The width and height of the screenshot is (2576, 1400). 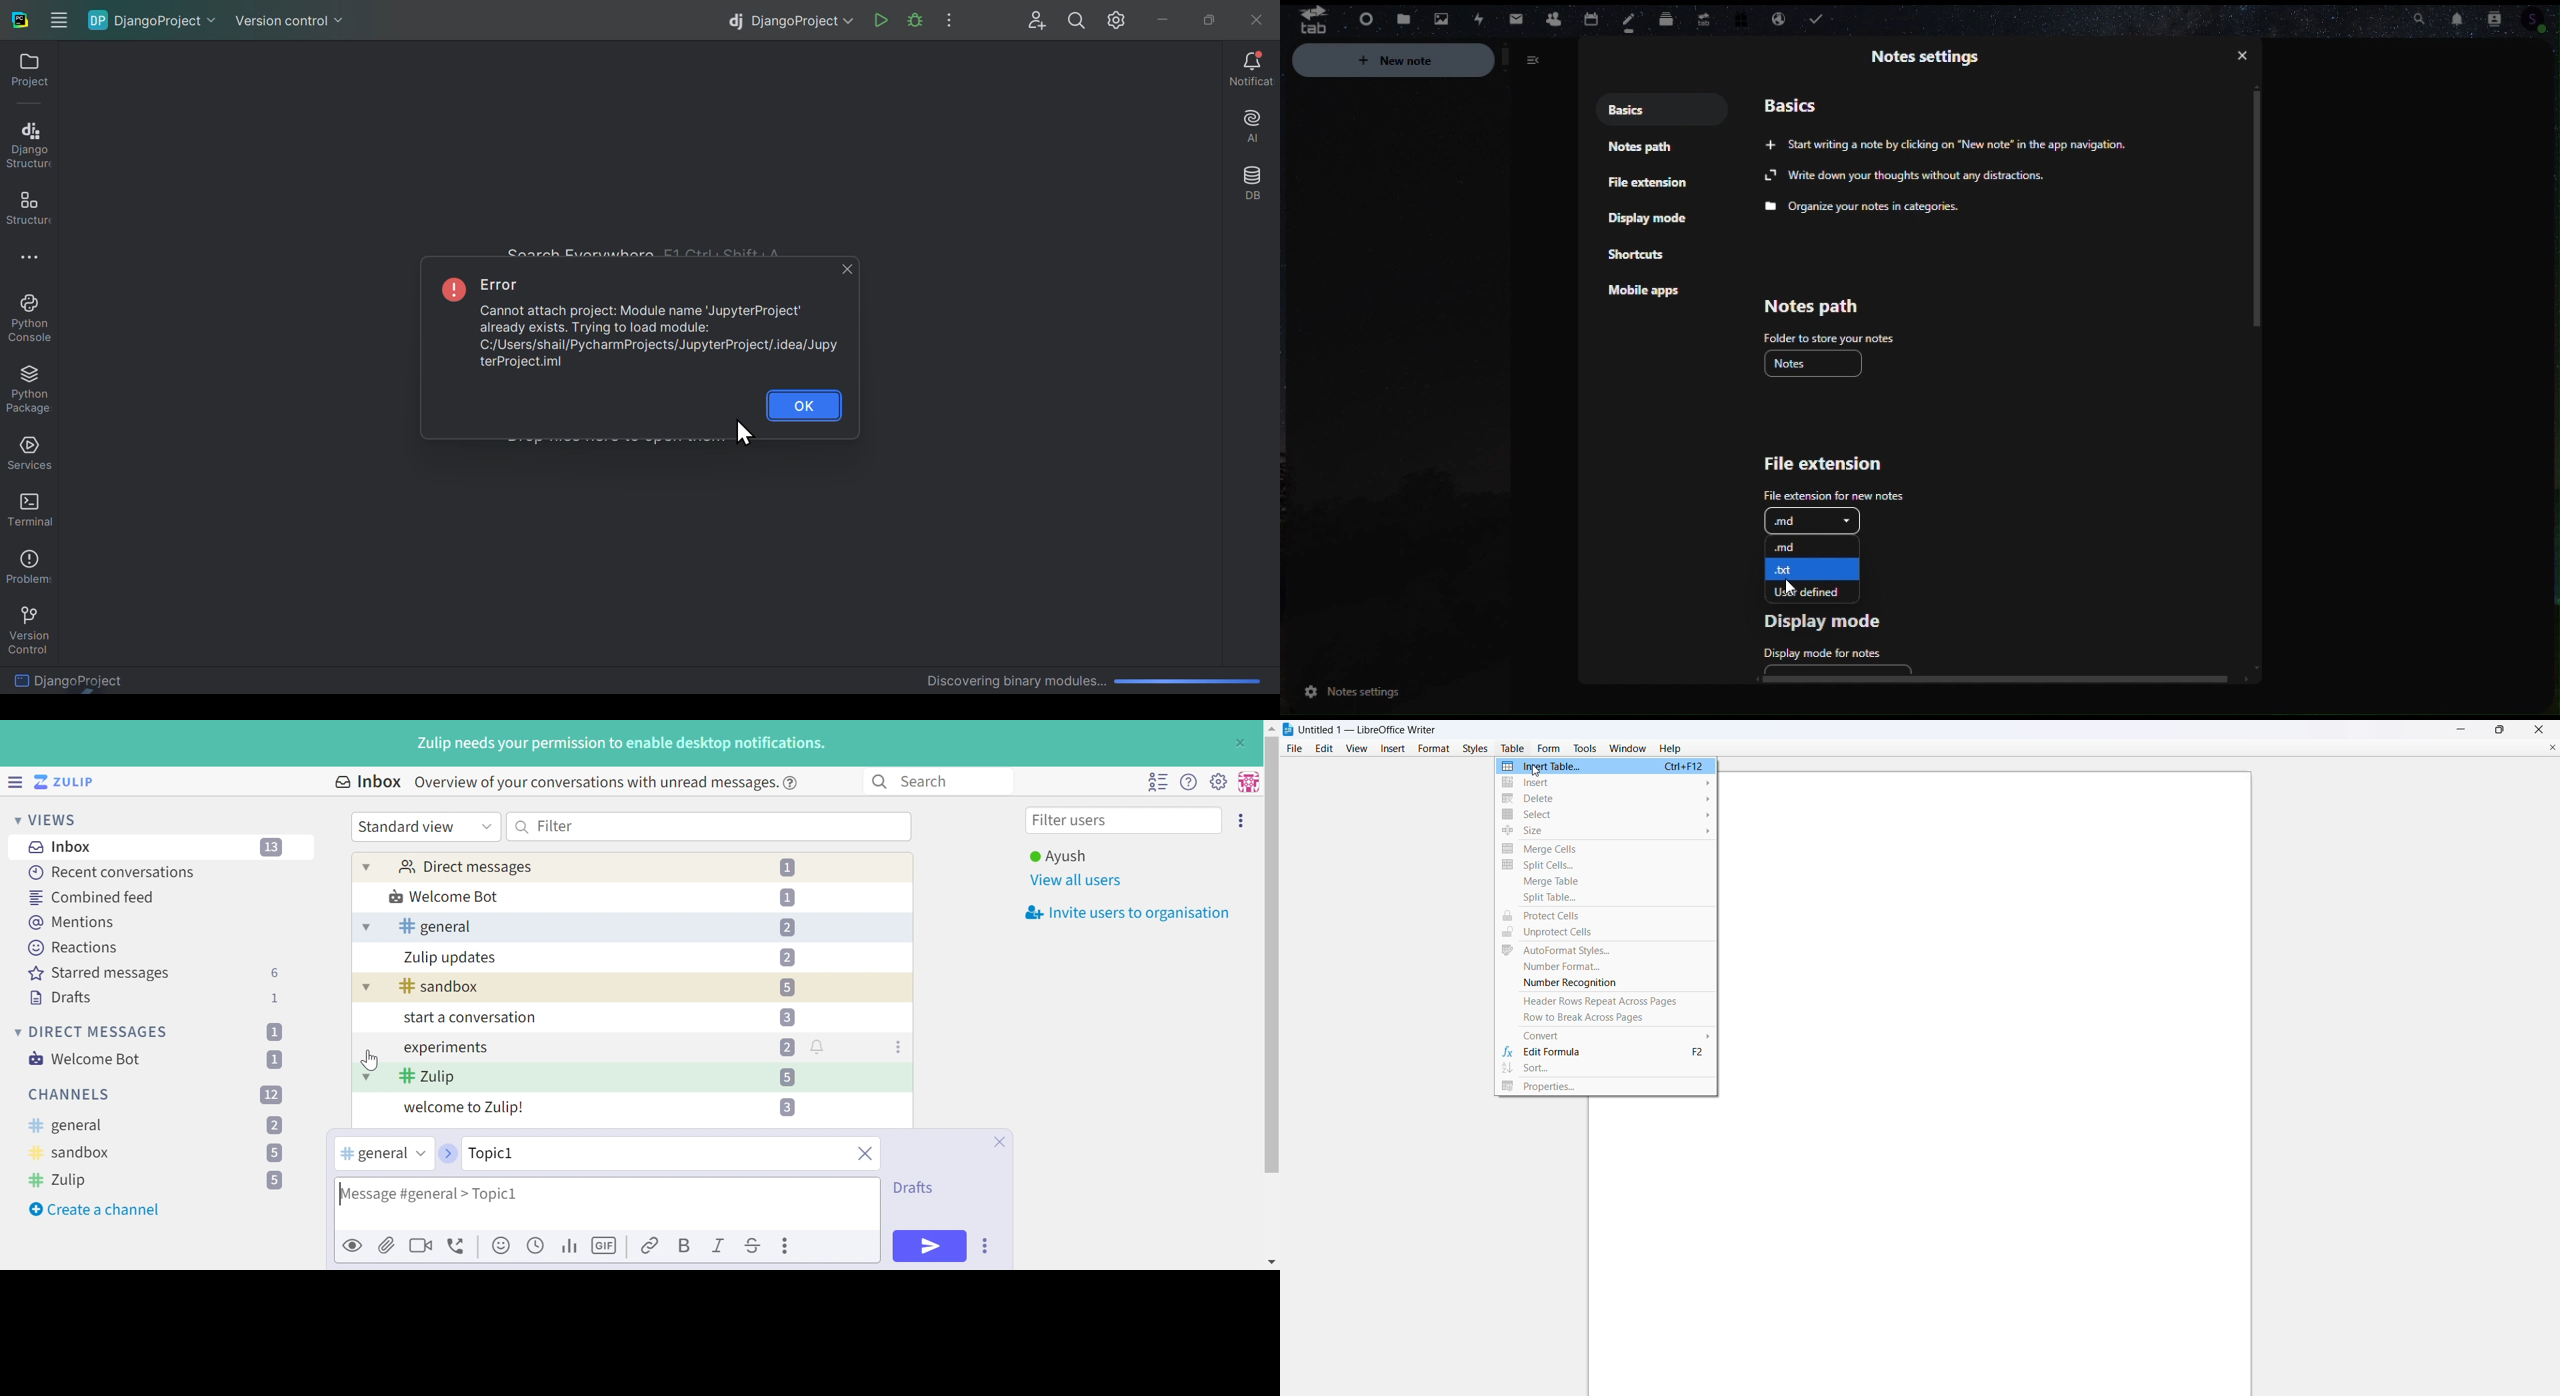 What do you see at coordinates (273, 1155) in the screenshot?
I see `5` at bounding box center [273, 1155].